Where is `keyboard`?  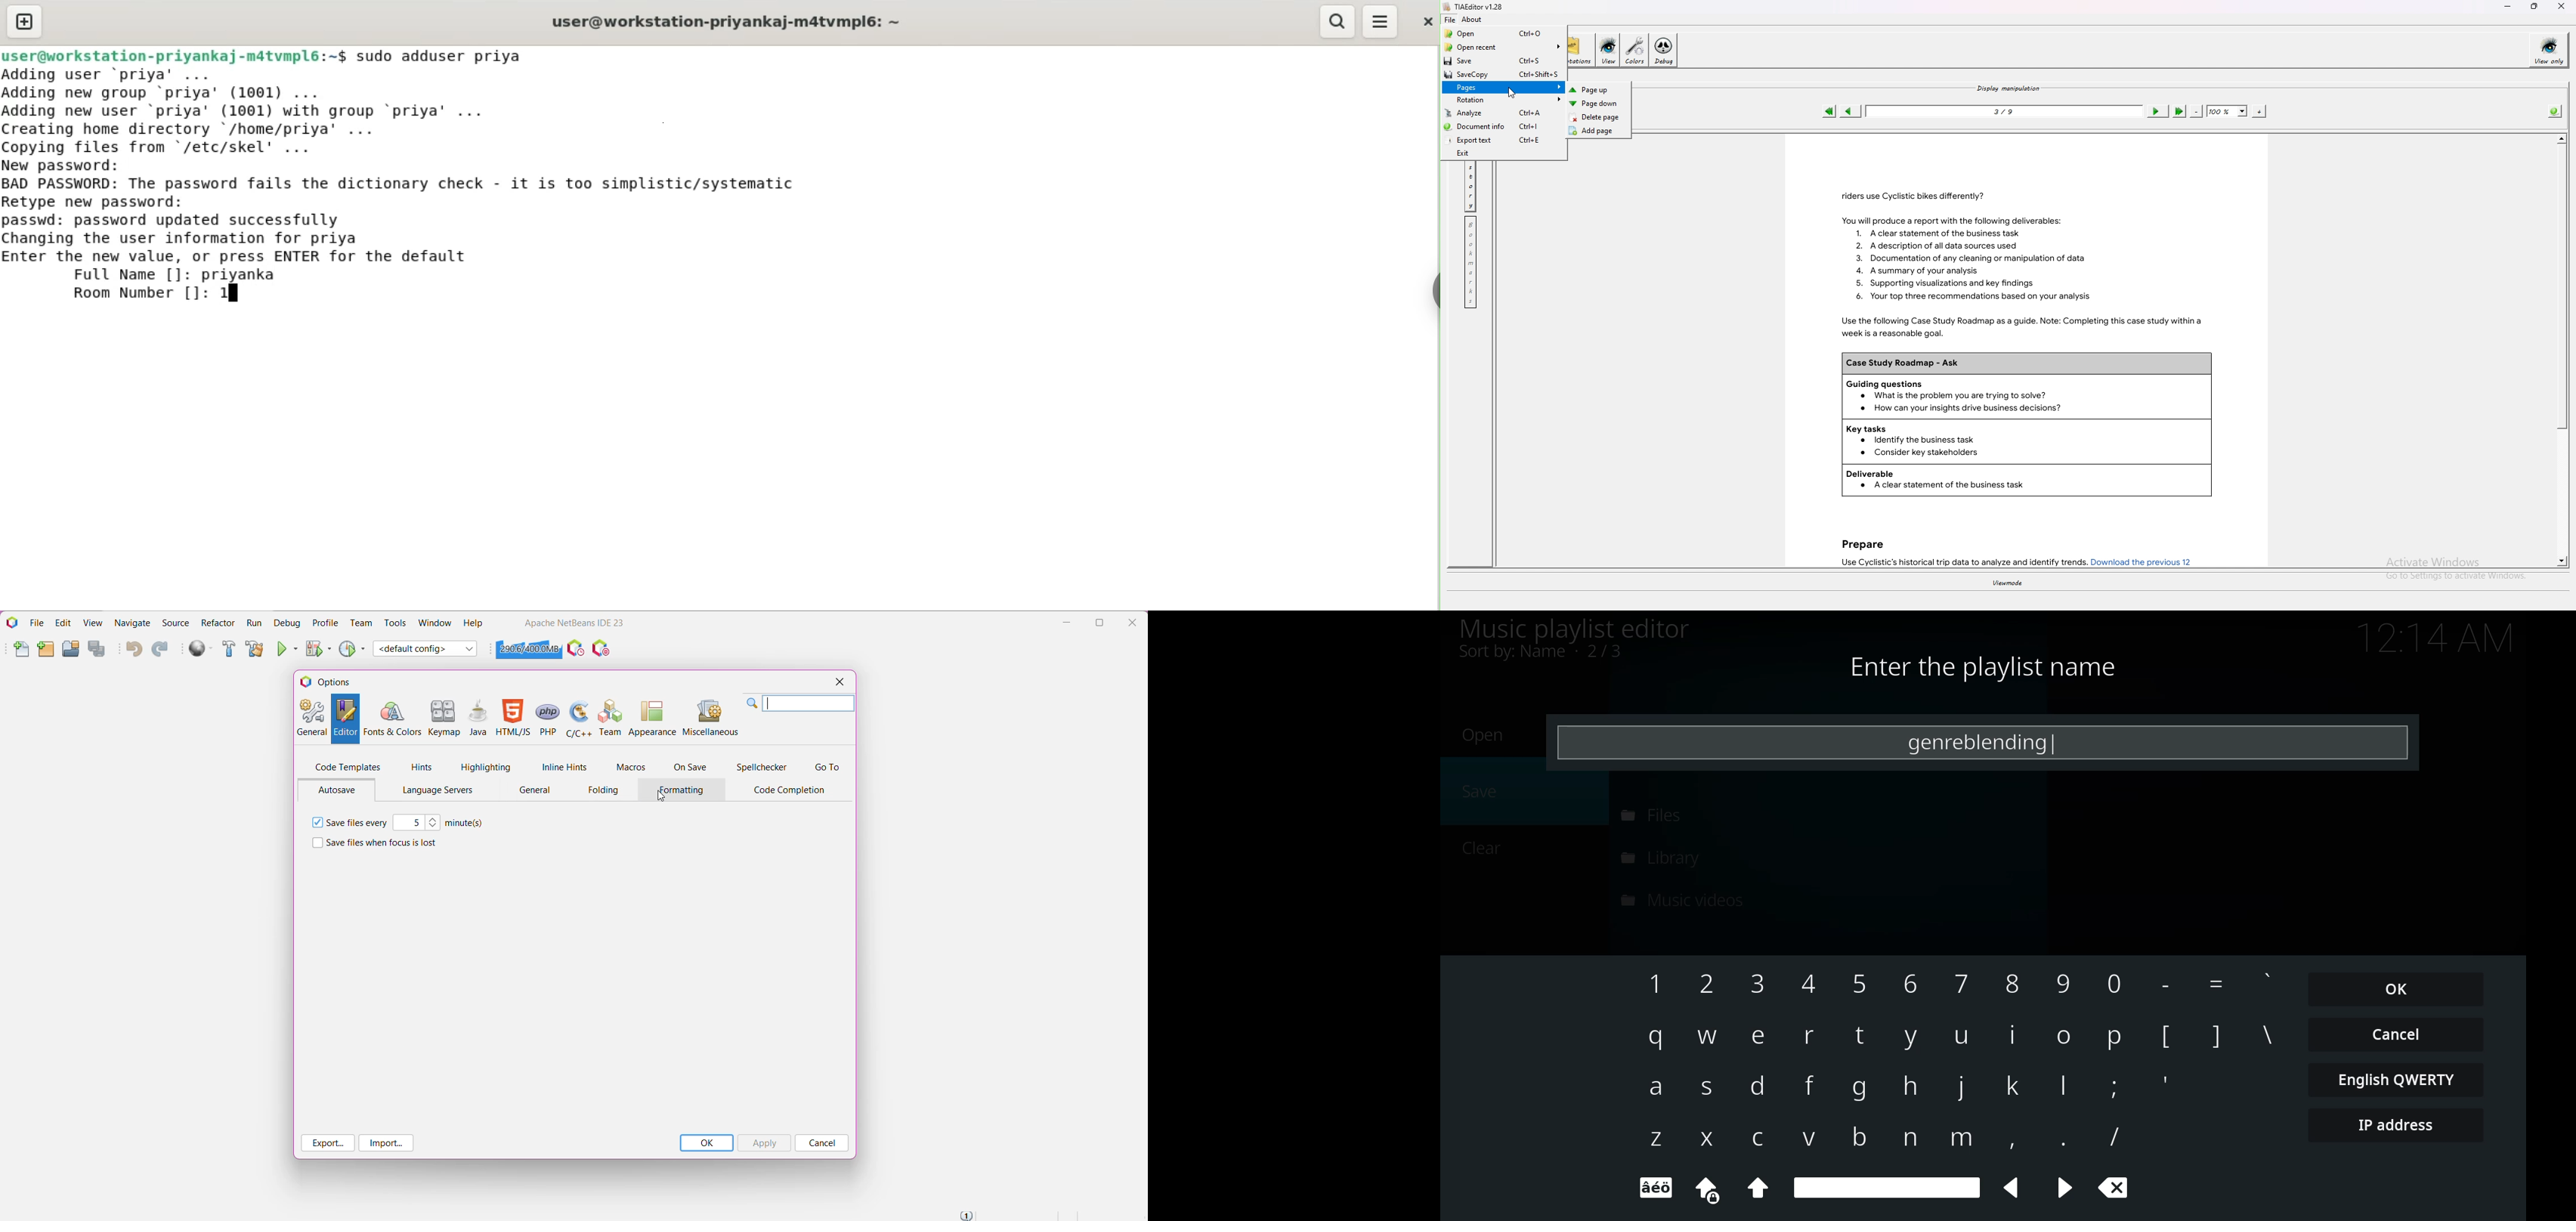
keyboard is located at coordinates (1957, 1083).